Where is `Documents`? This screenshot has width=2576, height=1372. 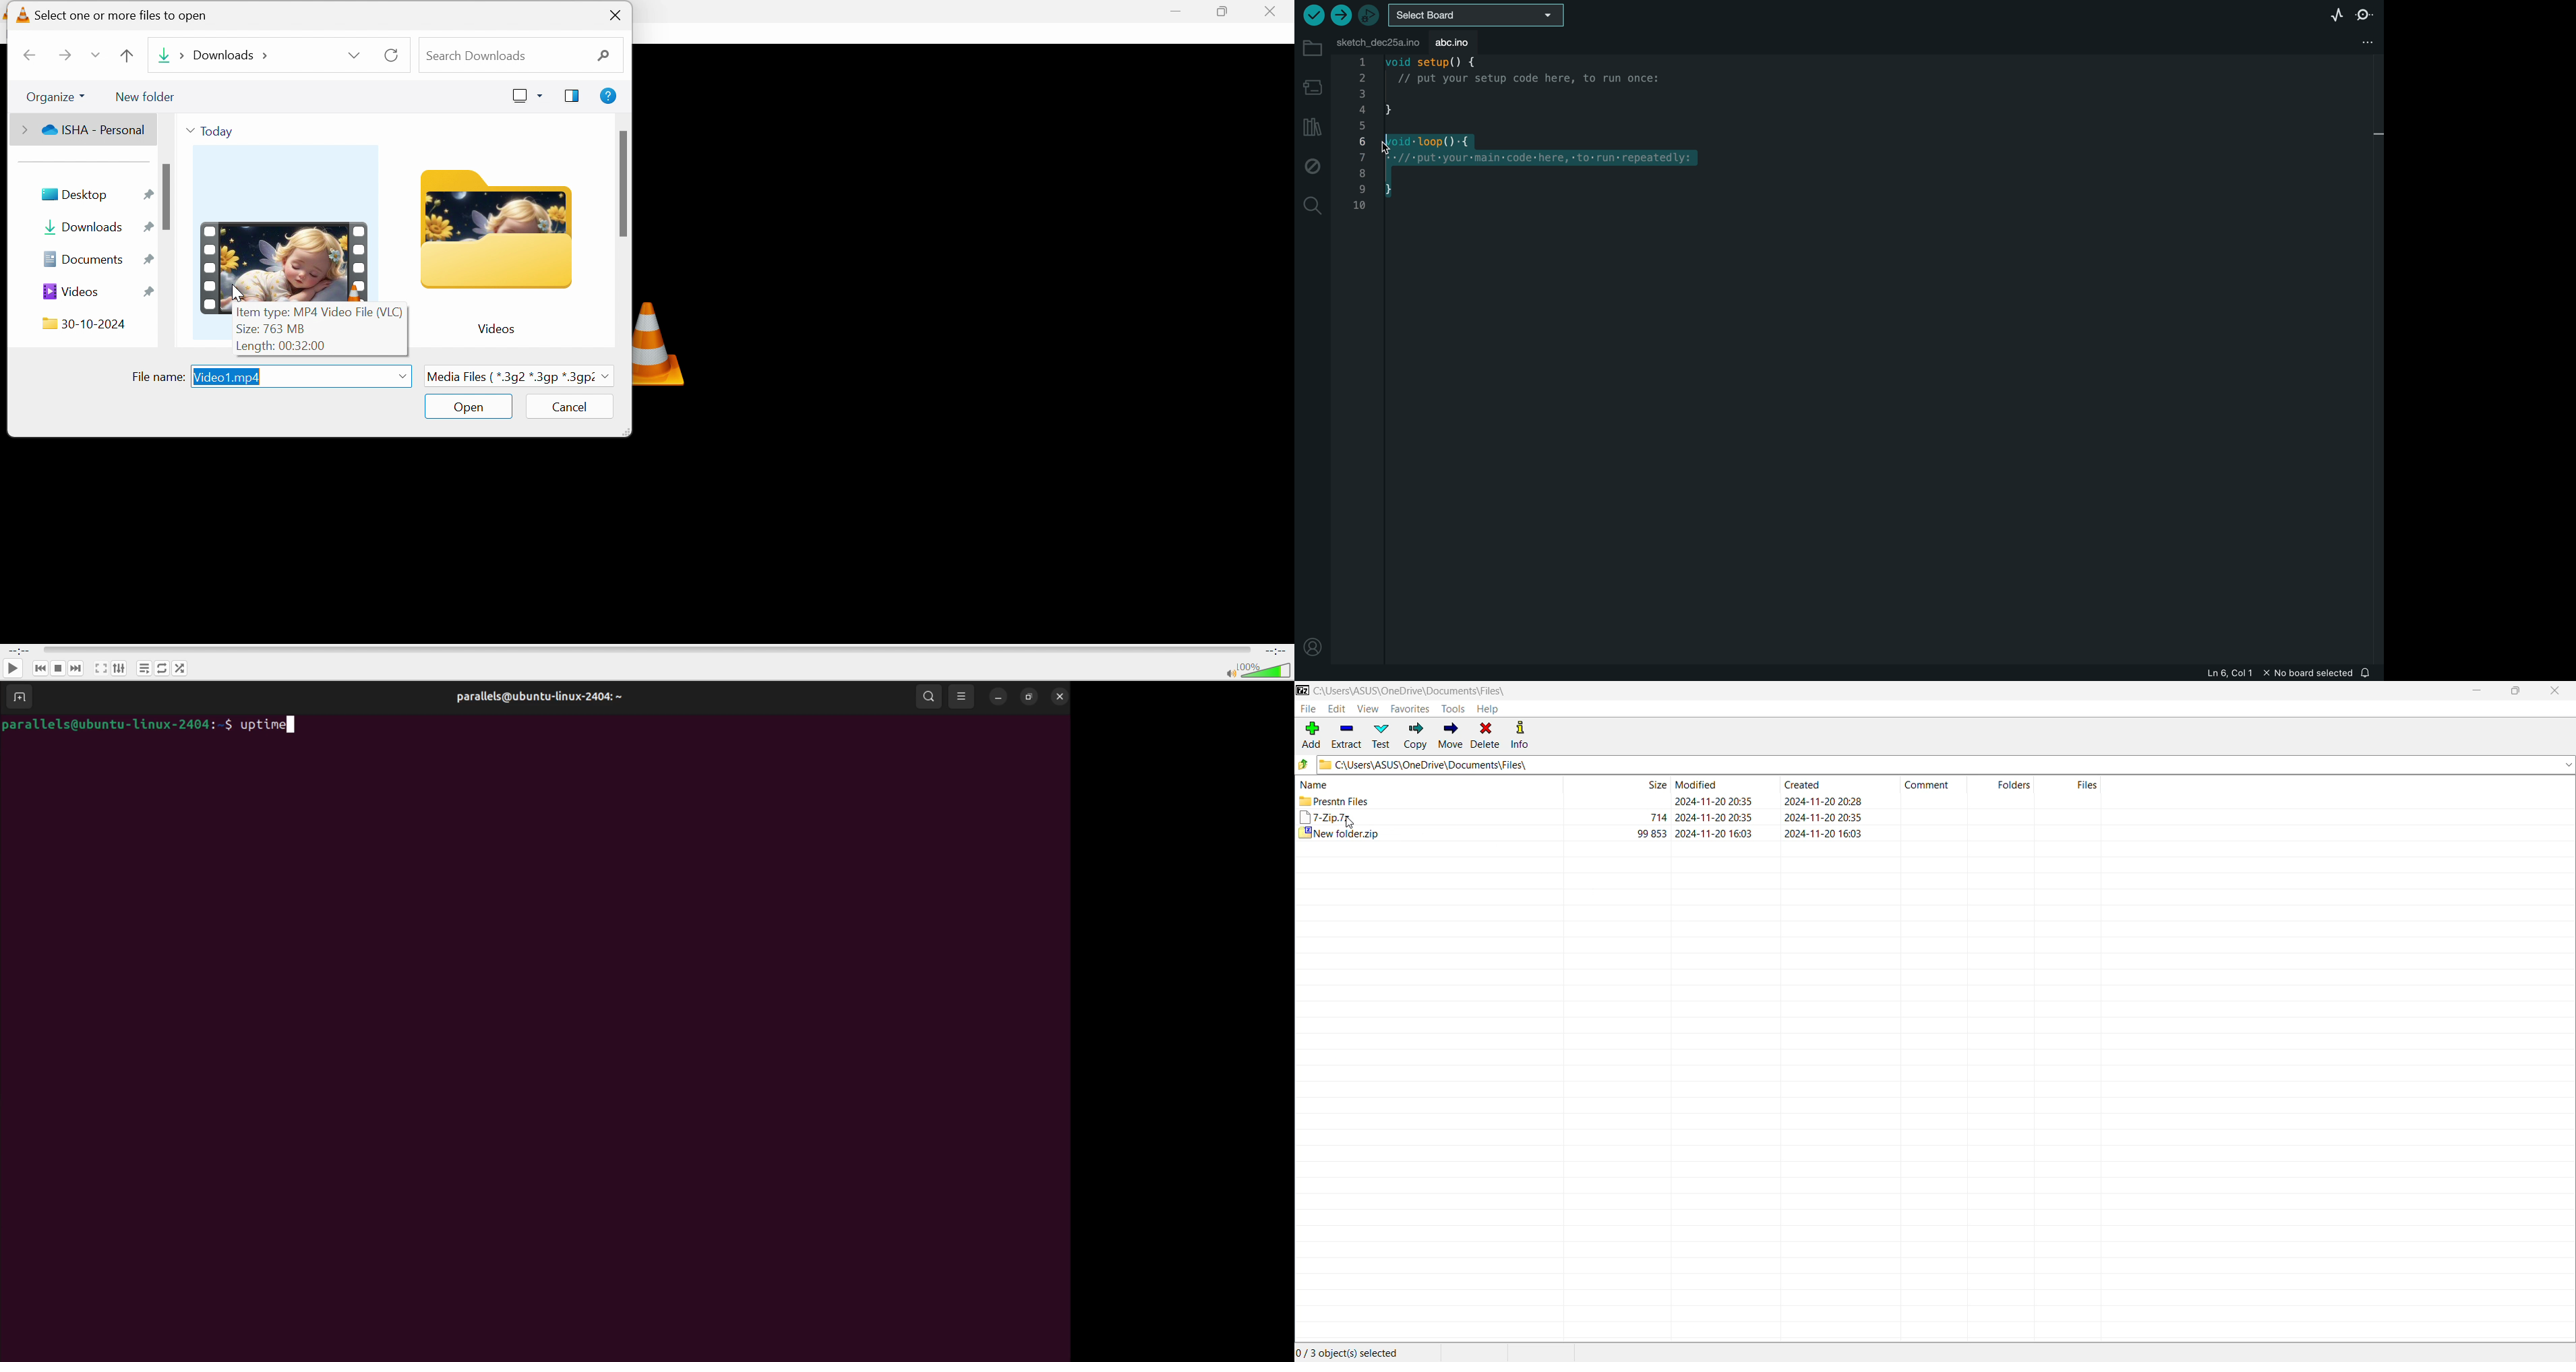 Documents is located at coordinates (82, 261).